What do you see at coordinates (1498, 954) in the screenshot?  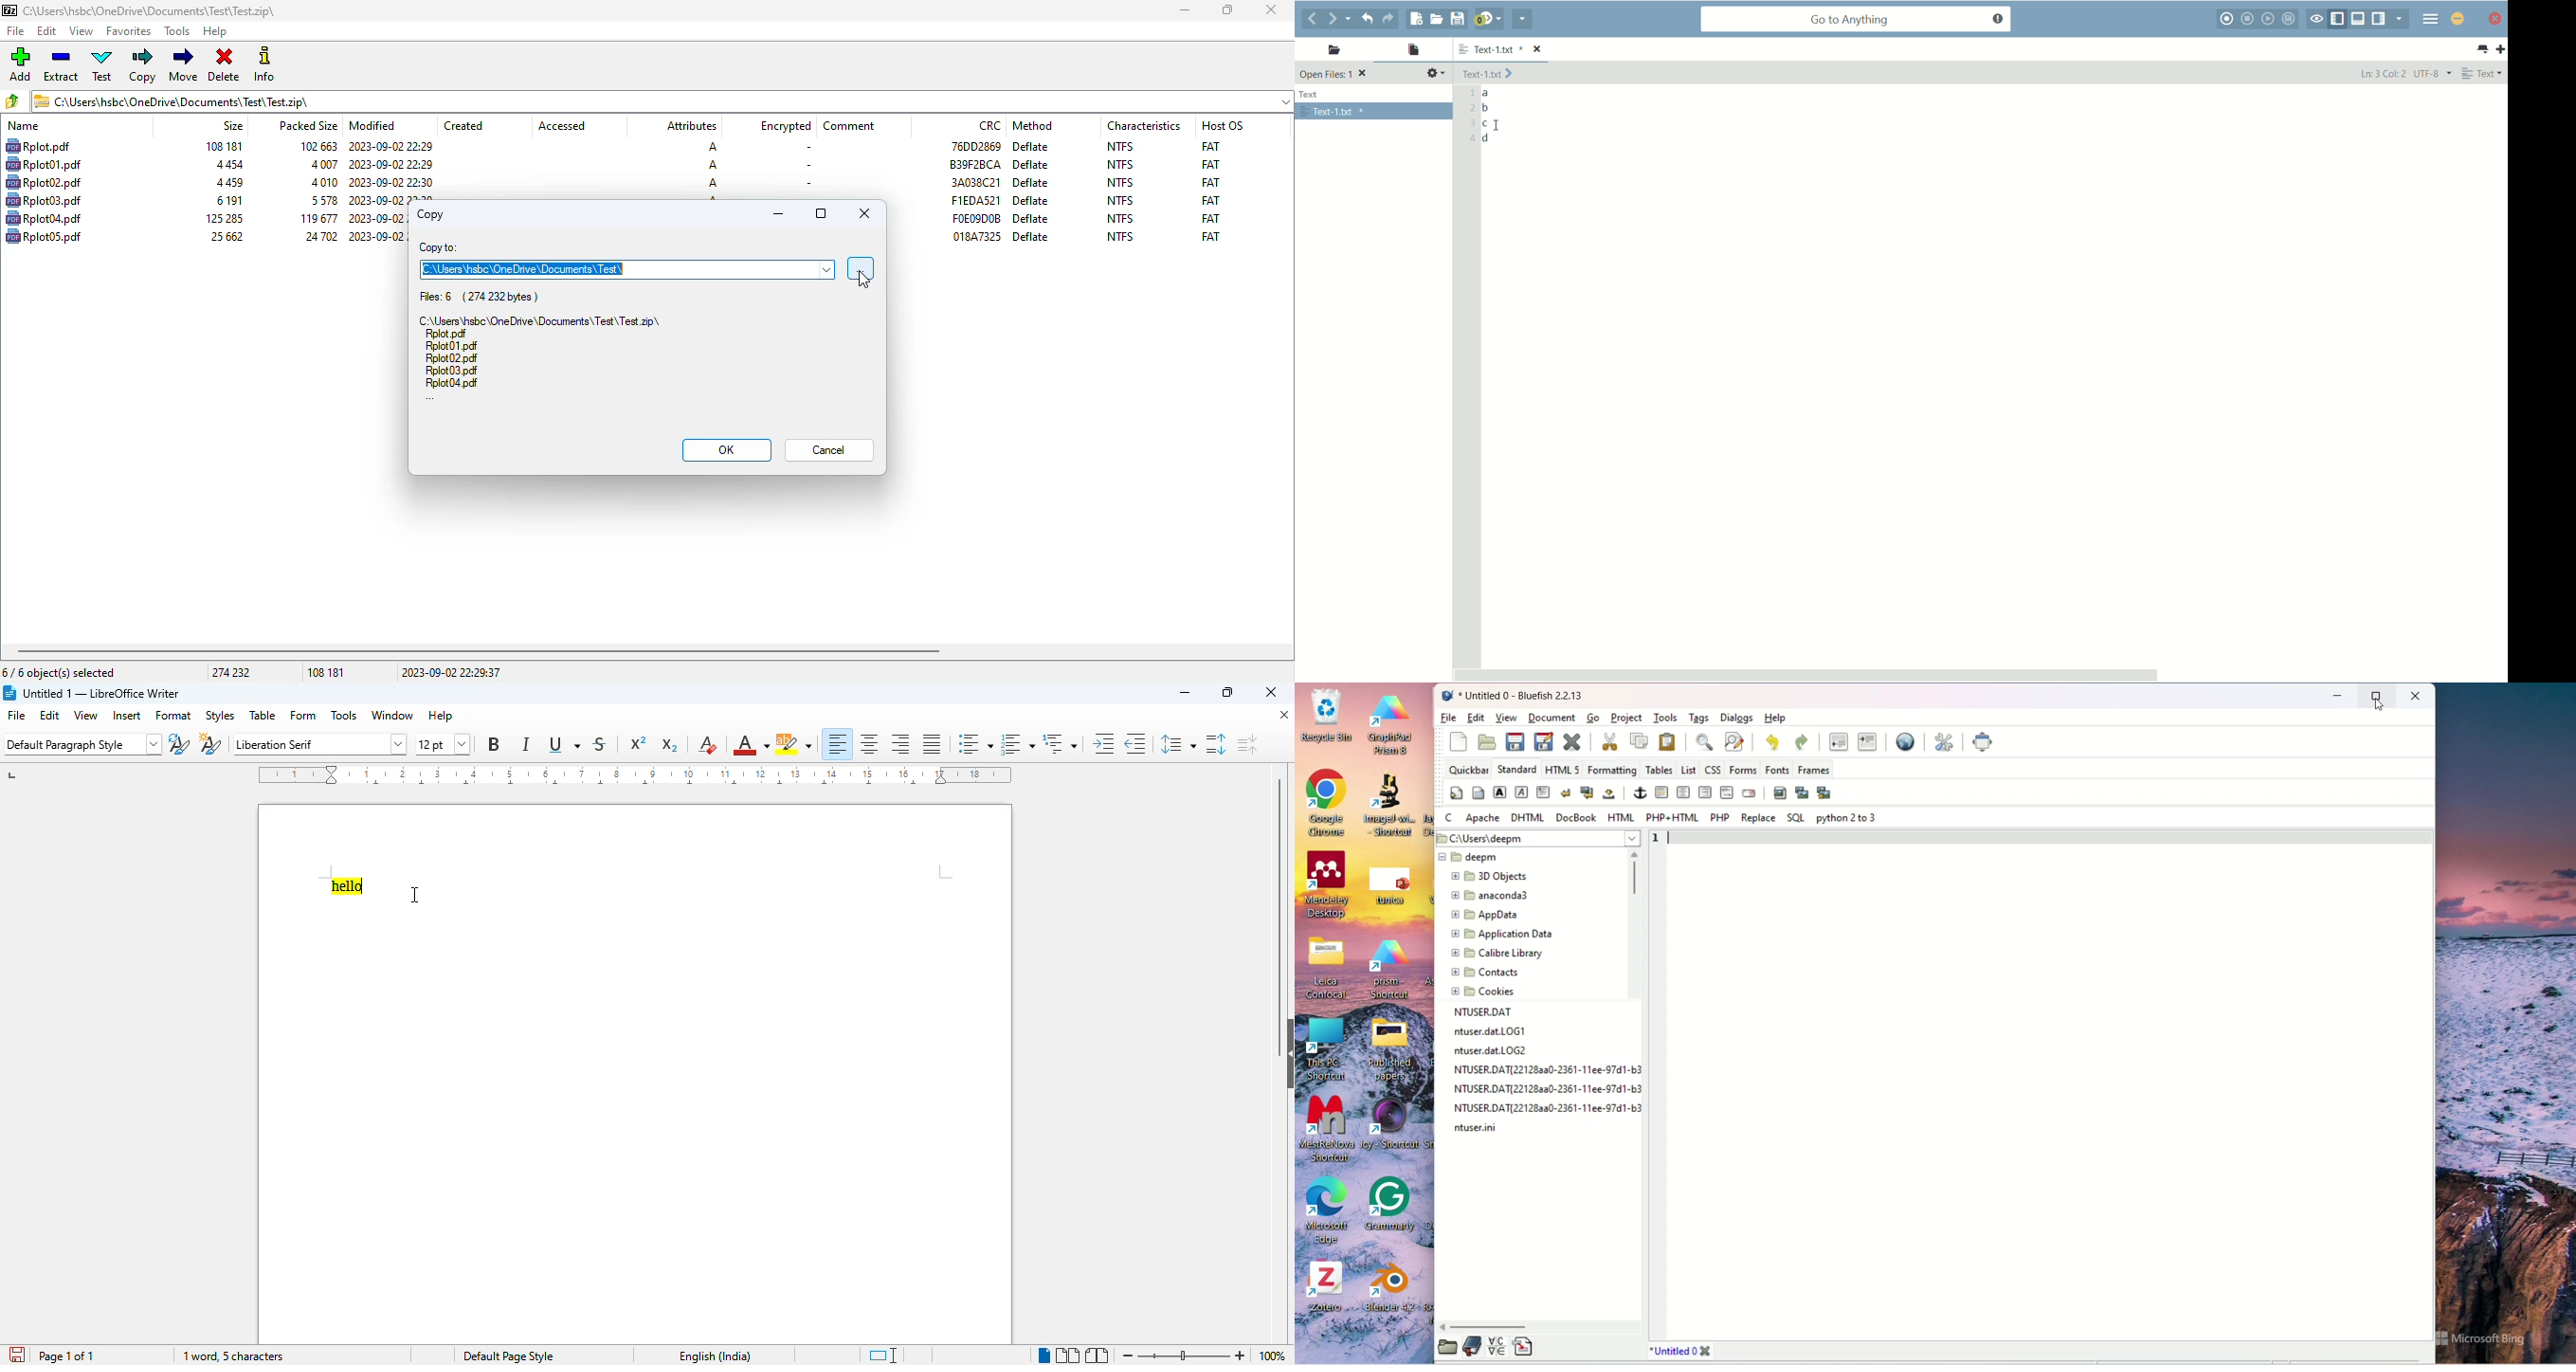 I see `calibre` at bounding box center [1498, 954].